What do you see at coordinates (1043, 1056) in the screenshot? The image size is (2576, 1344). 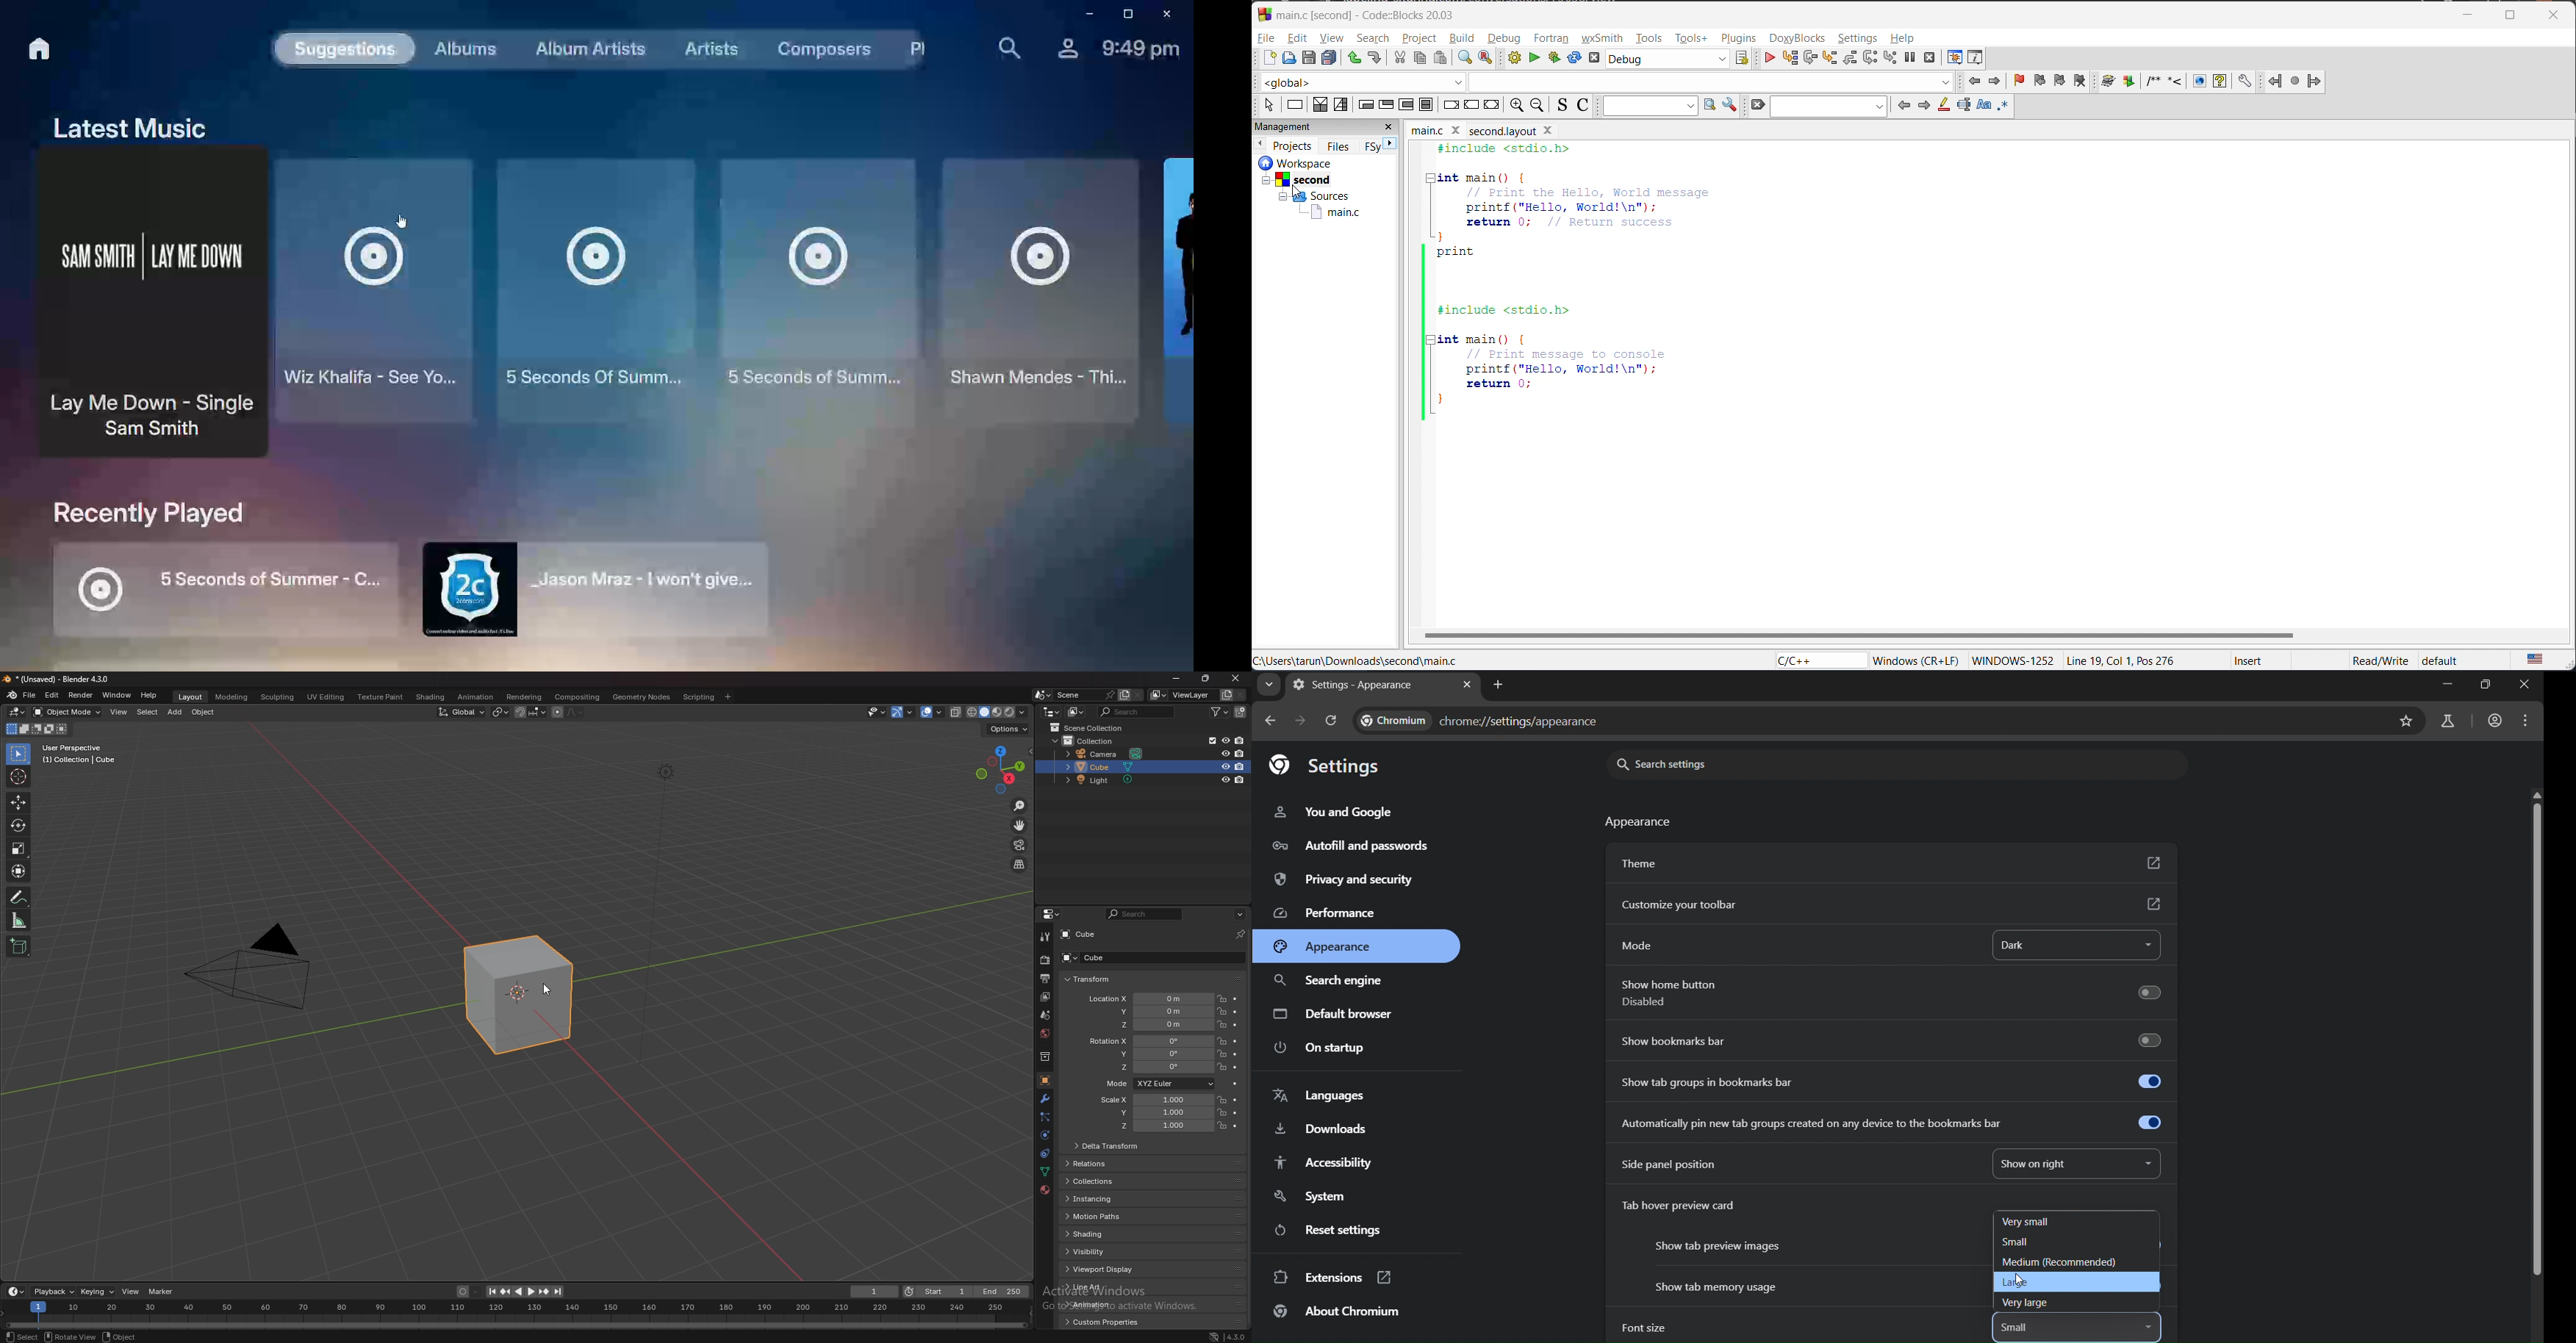 I see `collection` at bounding box center [1043, 1056].